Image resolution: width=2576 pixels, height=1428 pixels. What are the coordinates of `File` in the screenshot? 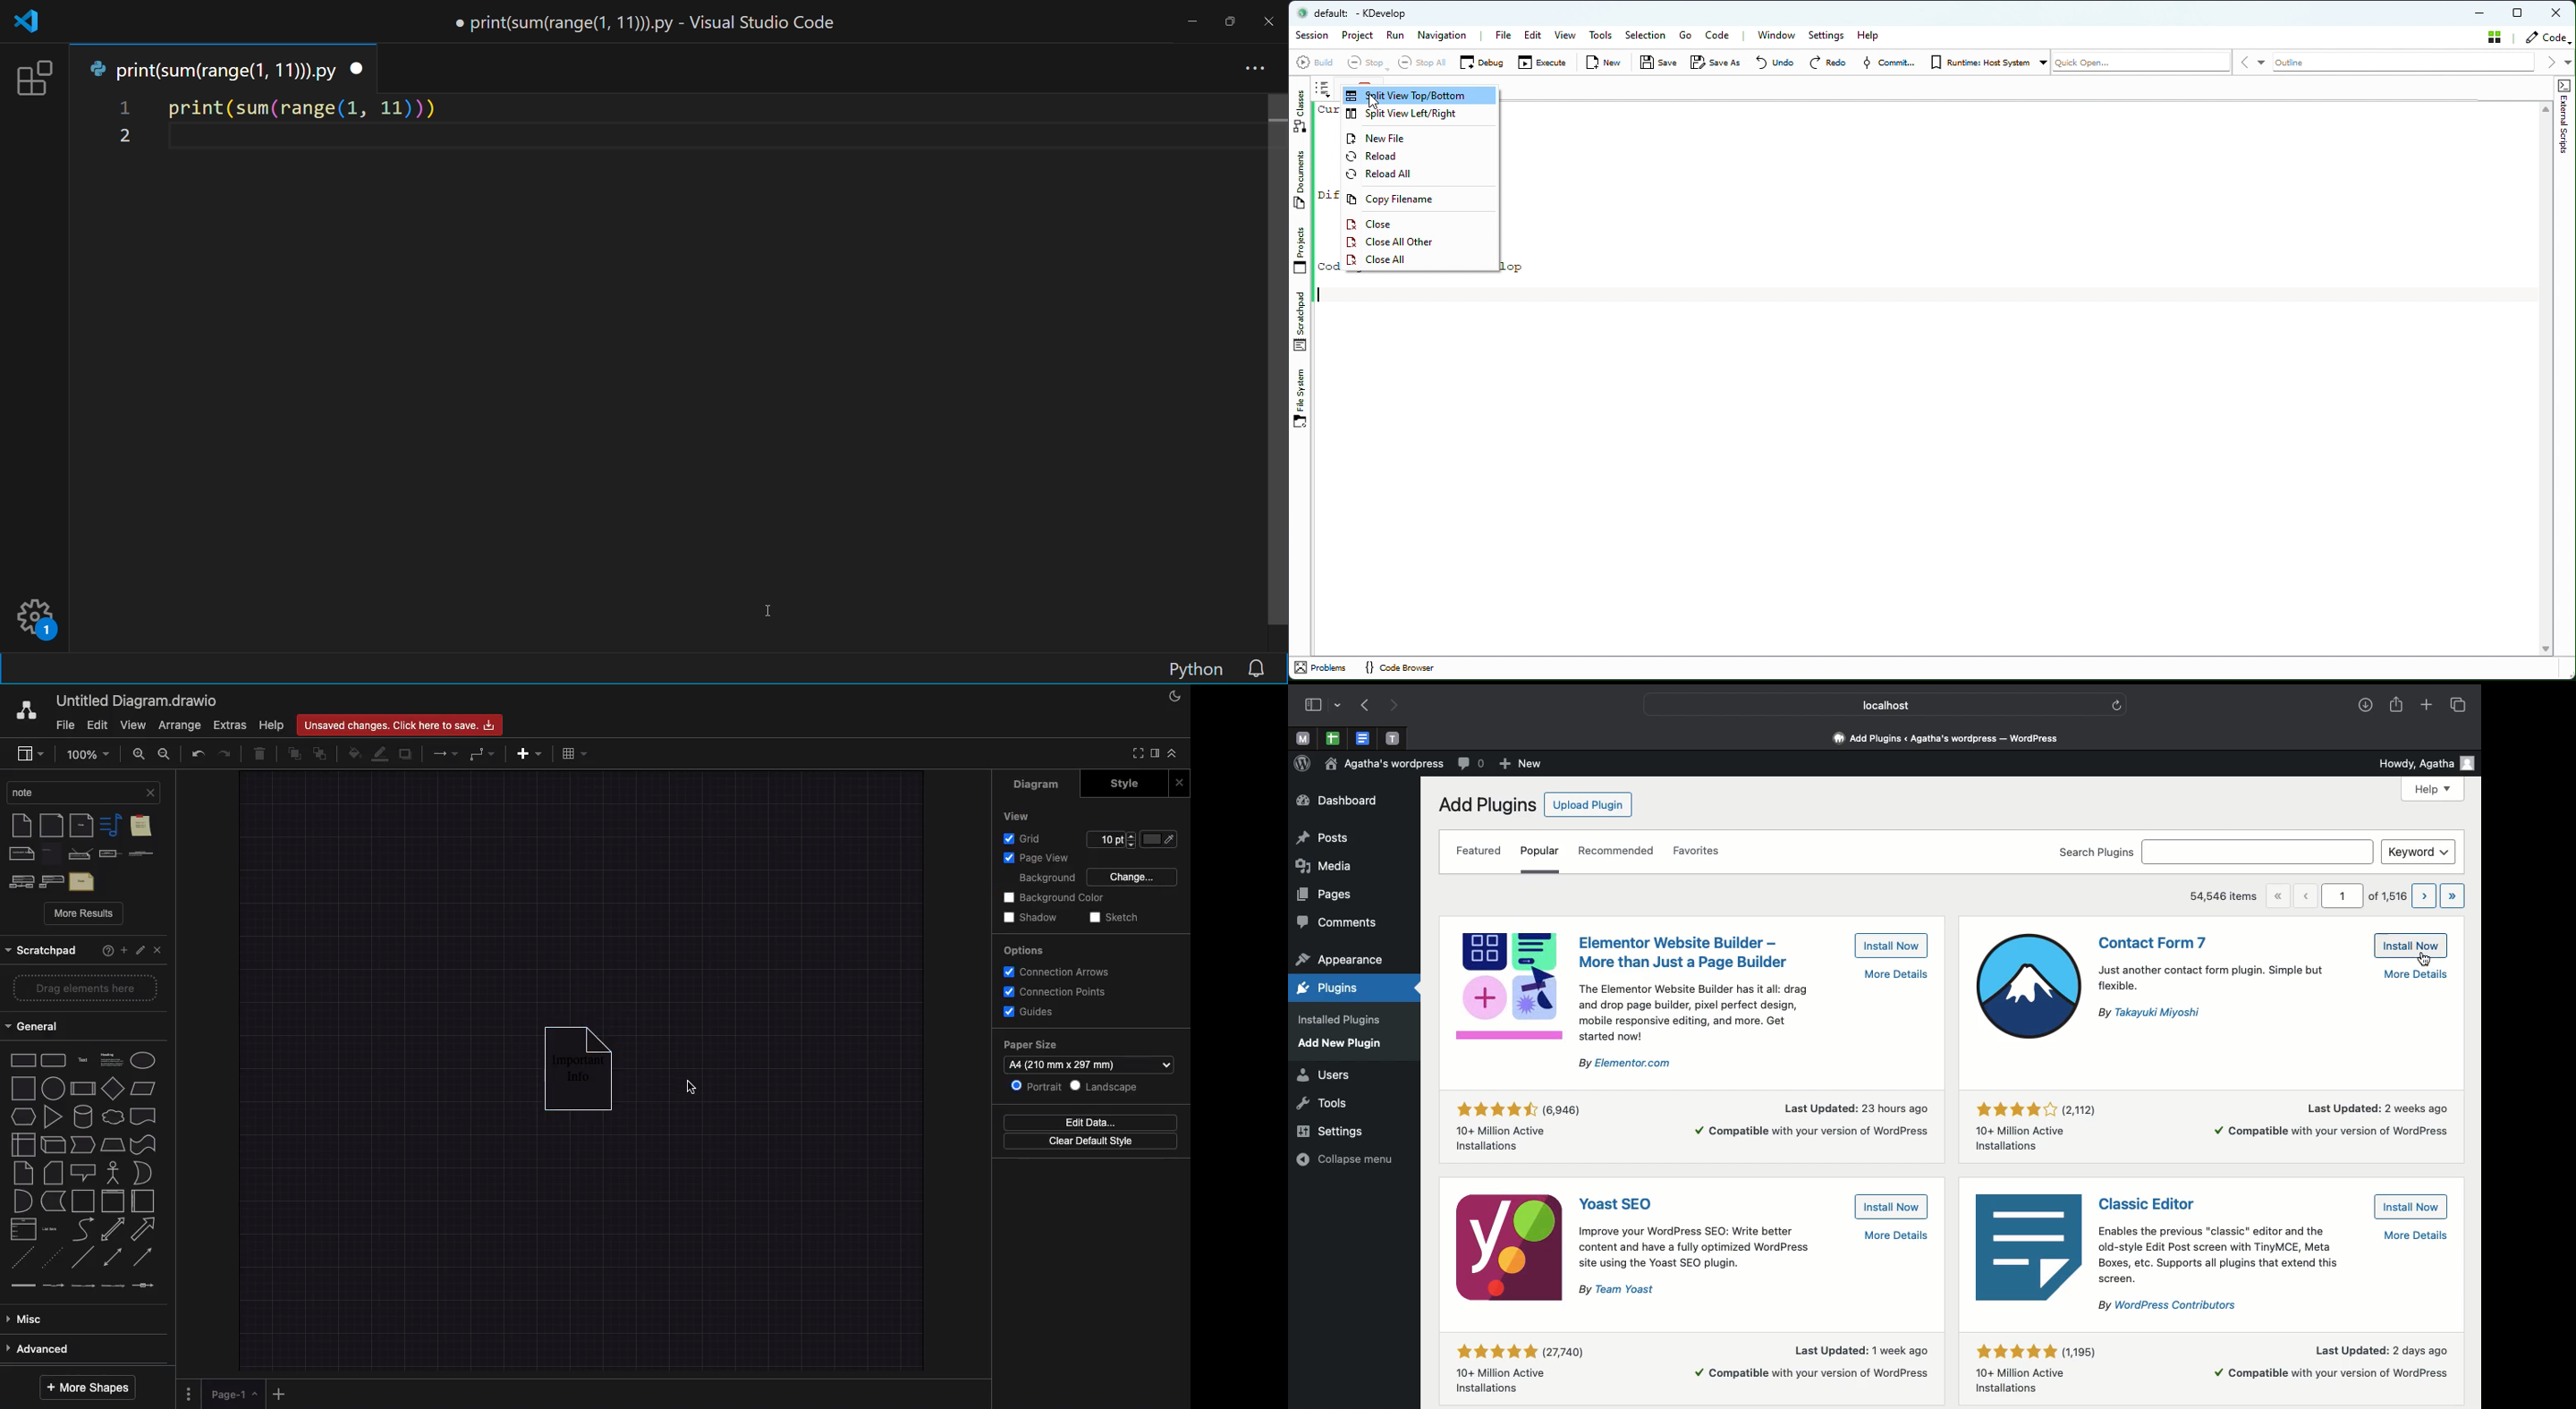 It's located at (65, 726).